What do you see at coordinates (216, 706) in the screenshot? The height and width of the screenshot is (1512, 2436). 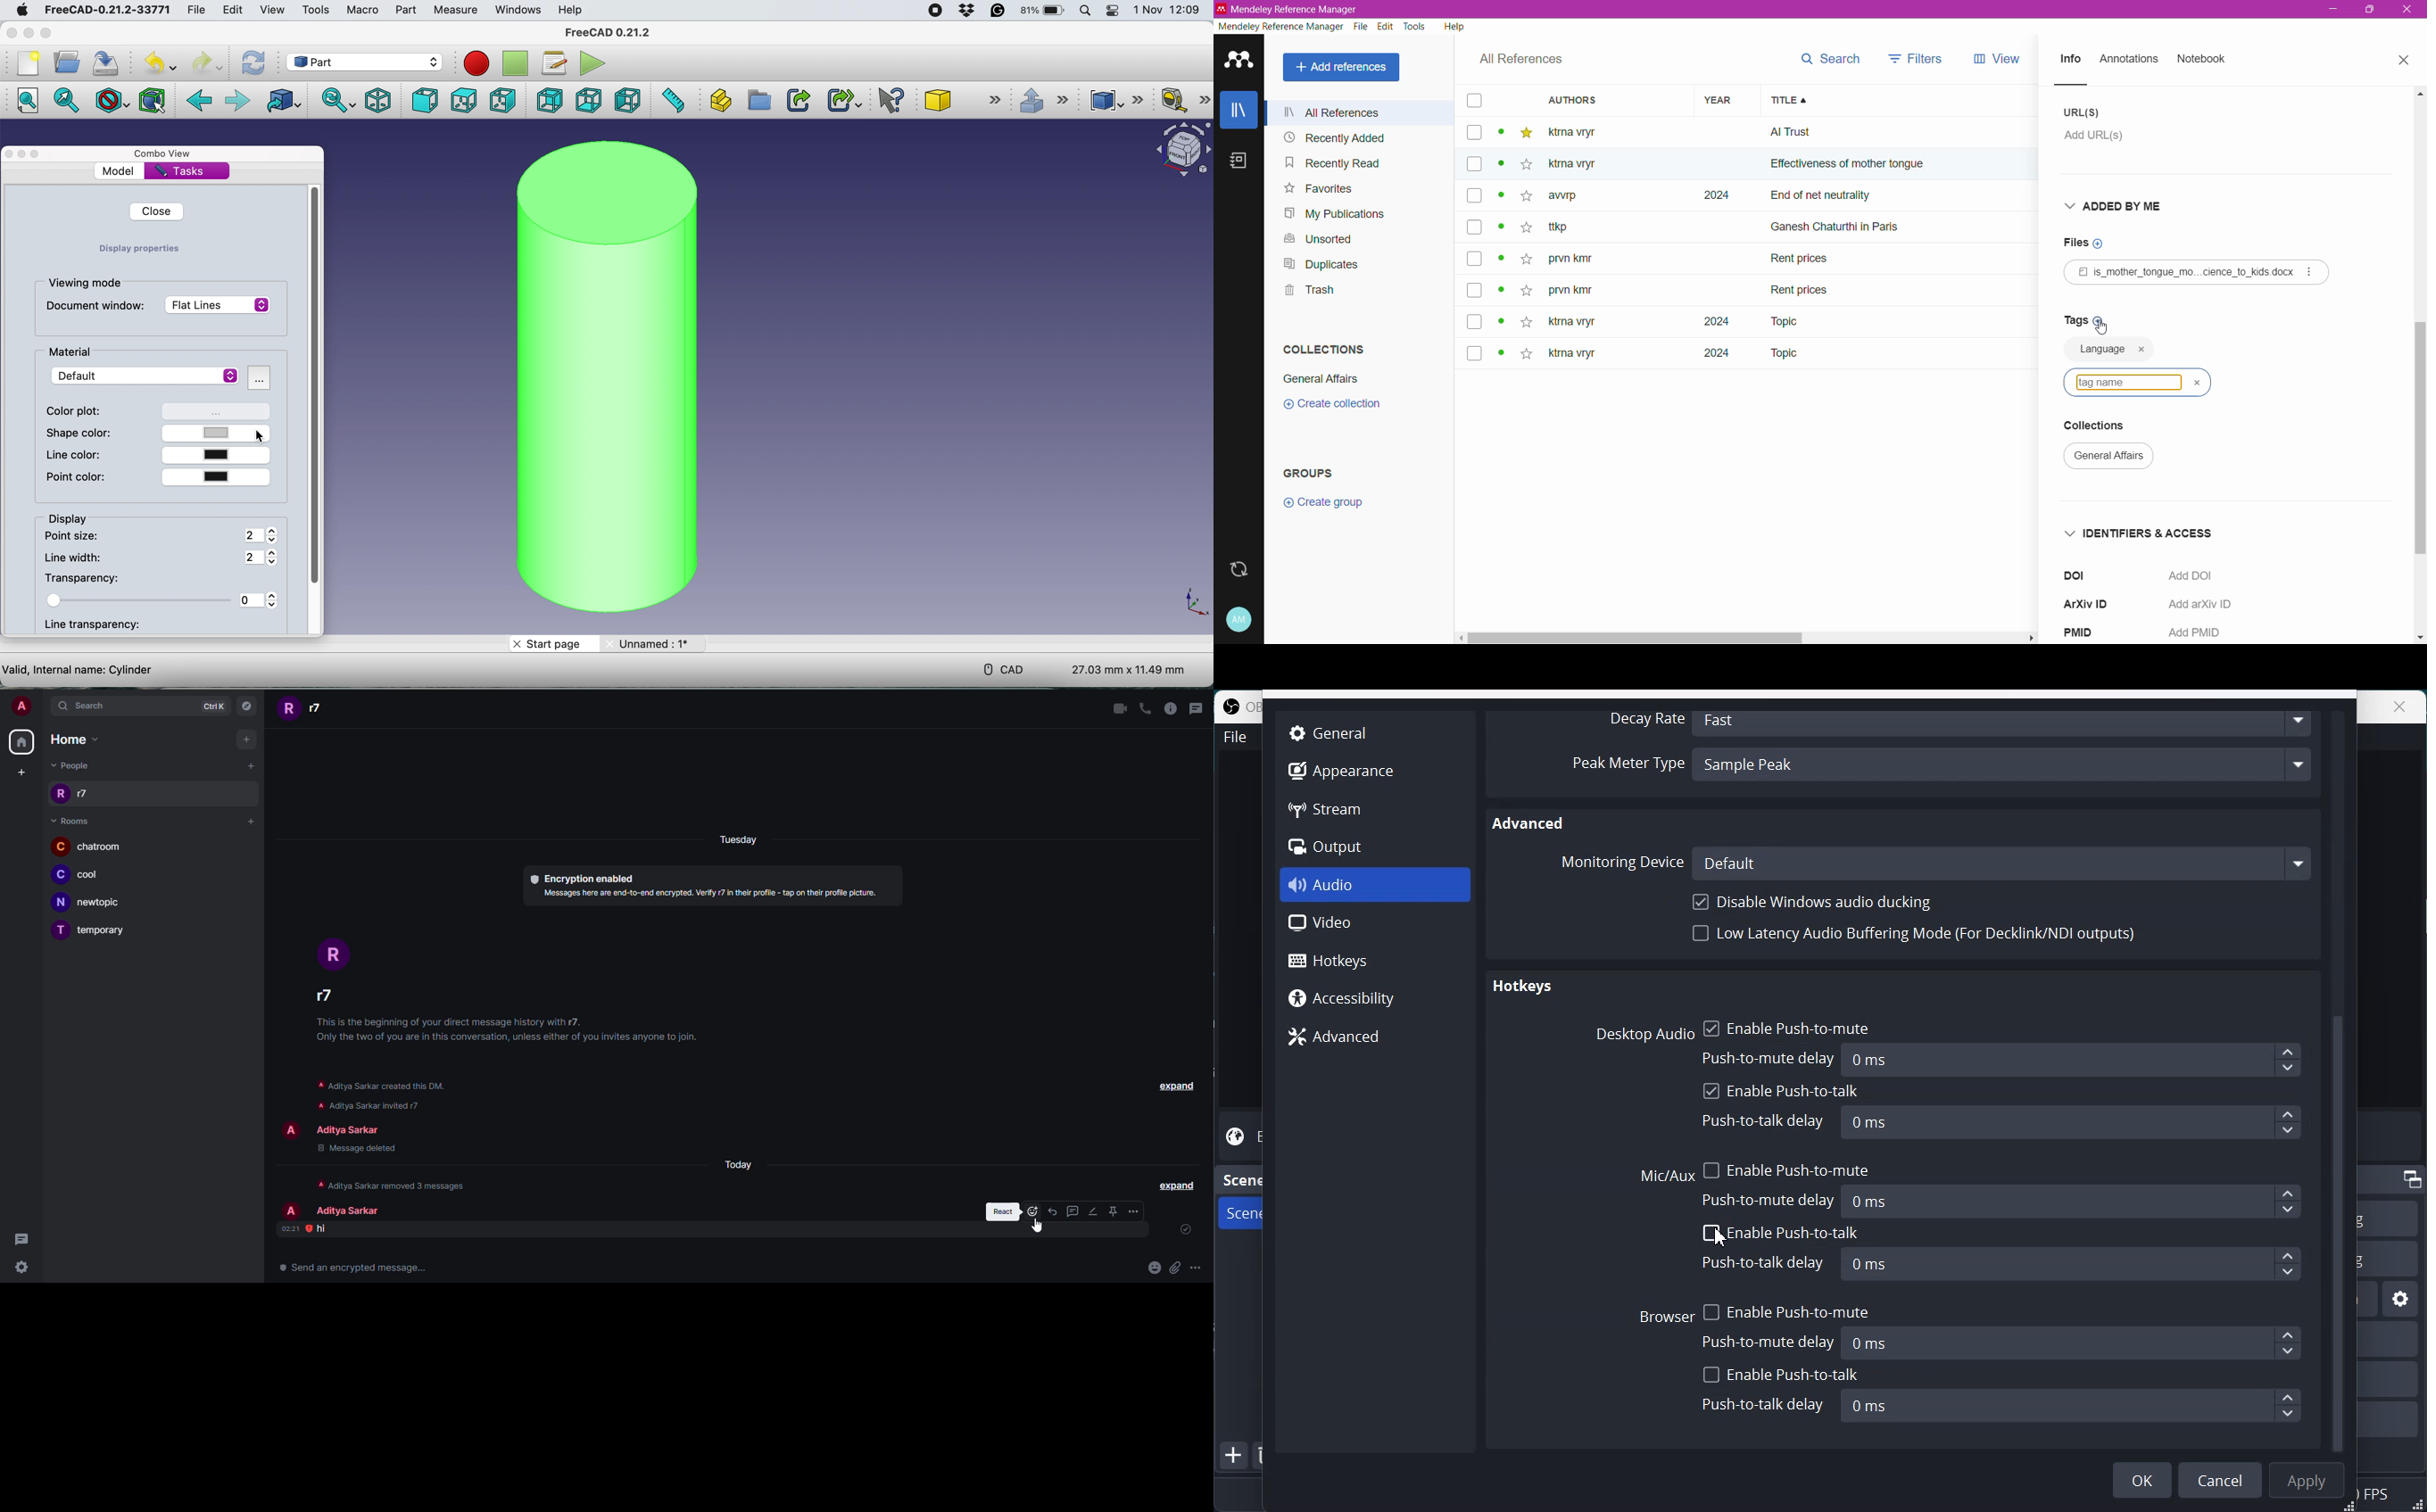 I see `ctrlK` at bounding box center [216, 706].